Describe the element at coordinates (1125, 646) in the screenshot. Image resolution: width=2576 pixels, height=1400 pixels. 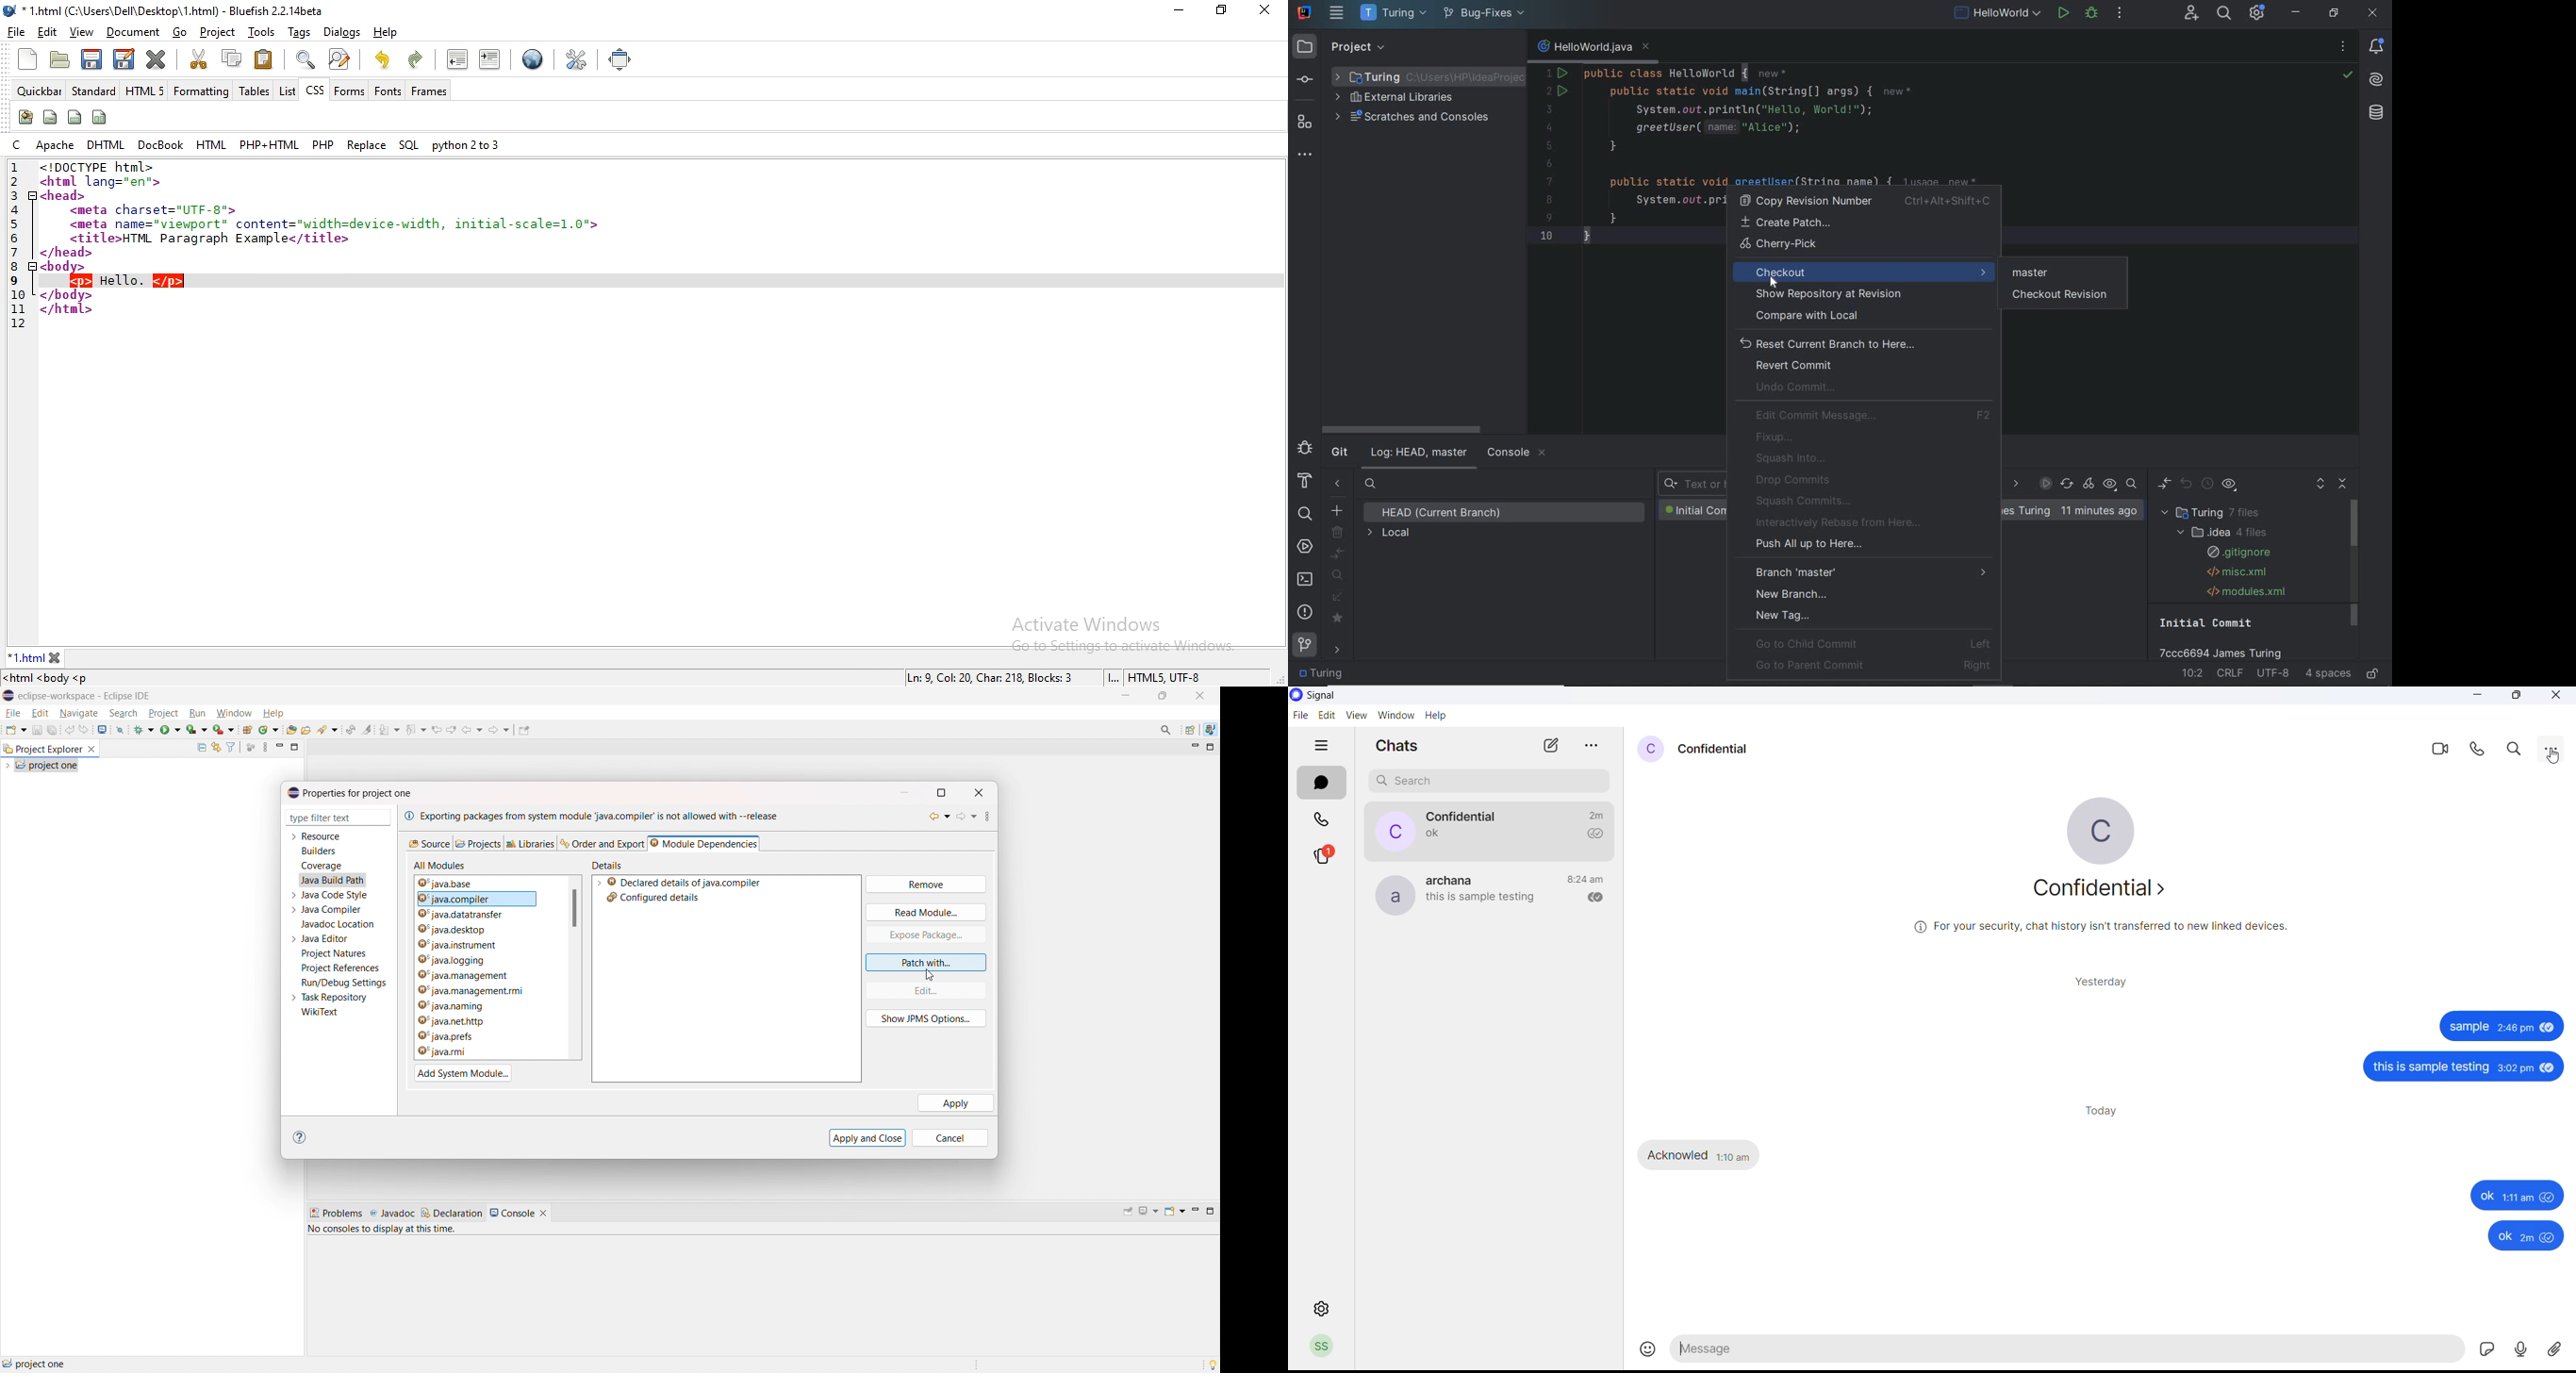
I see `Go to settings to activate windows.` at that location.